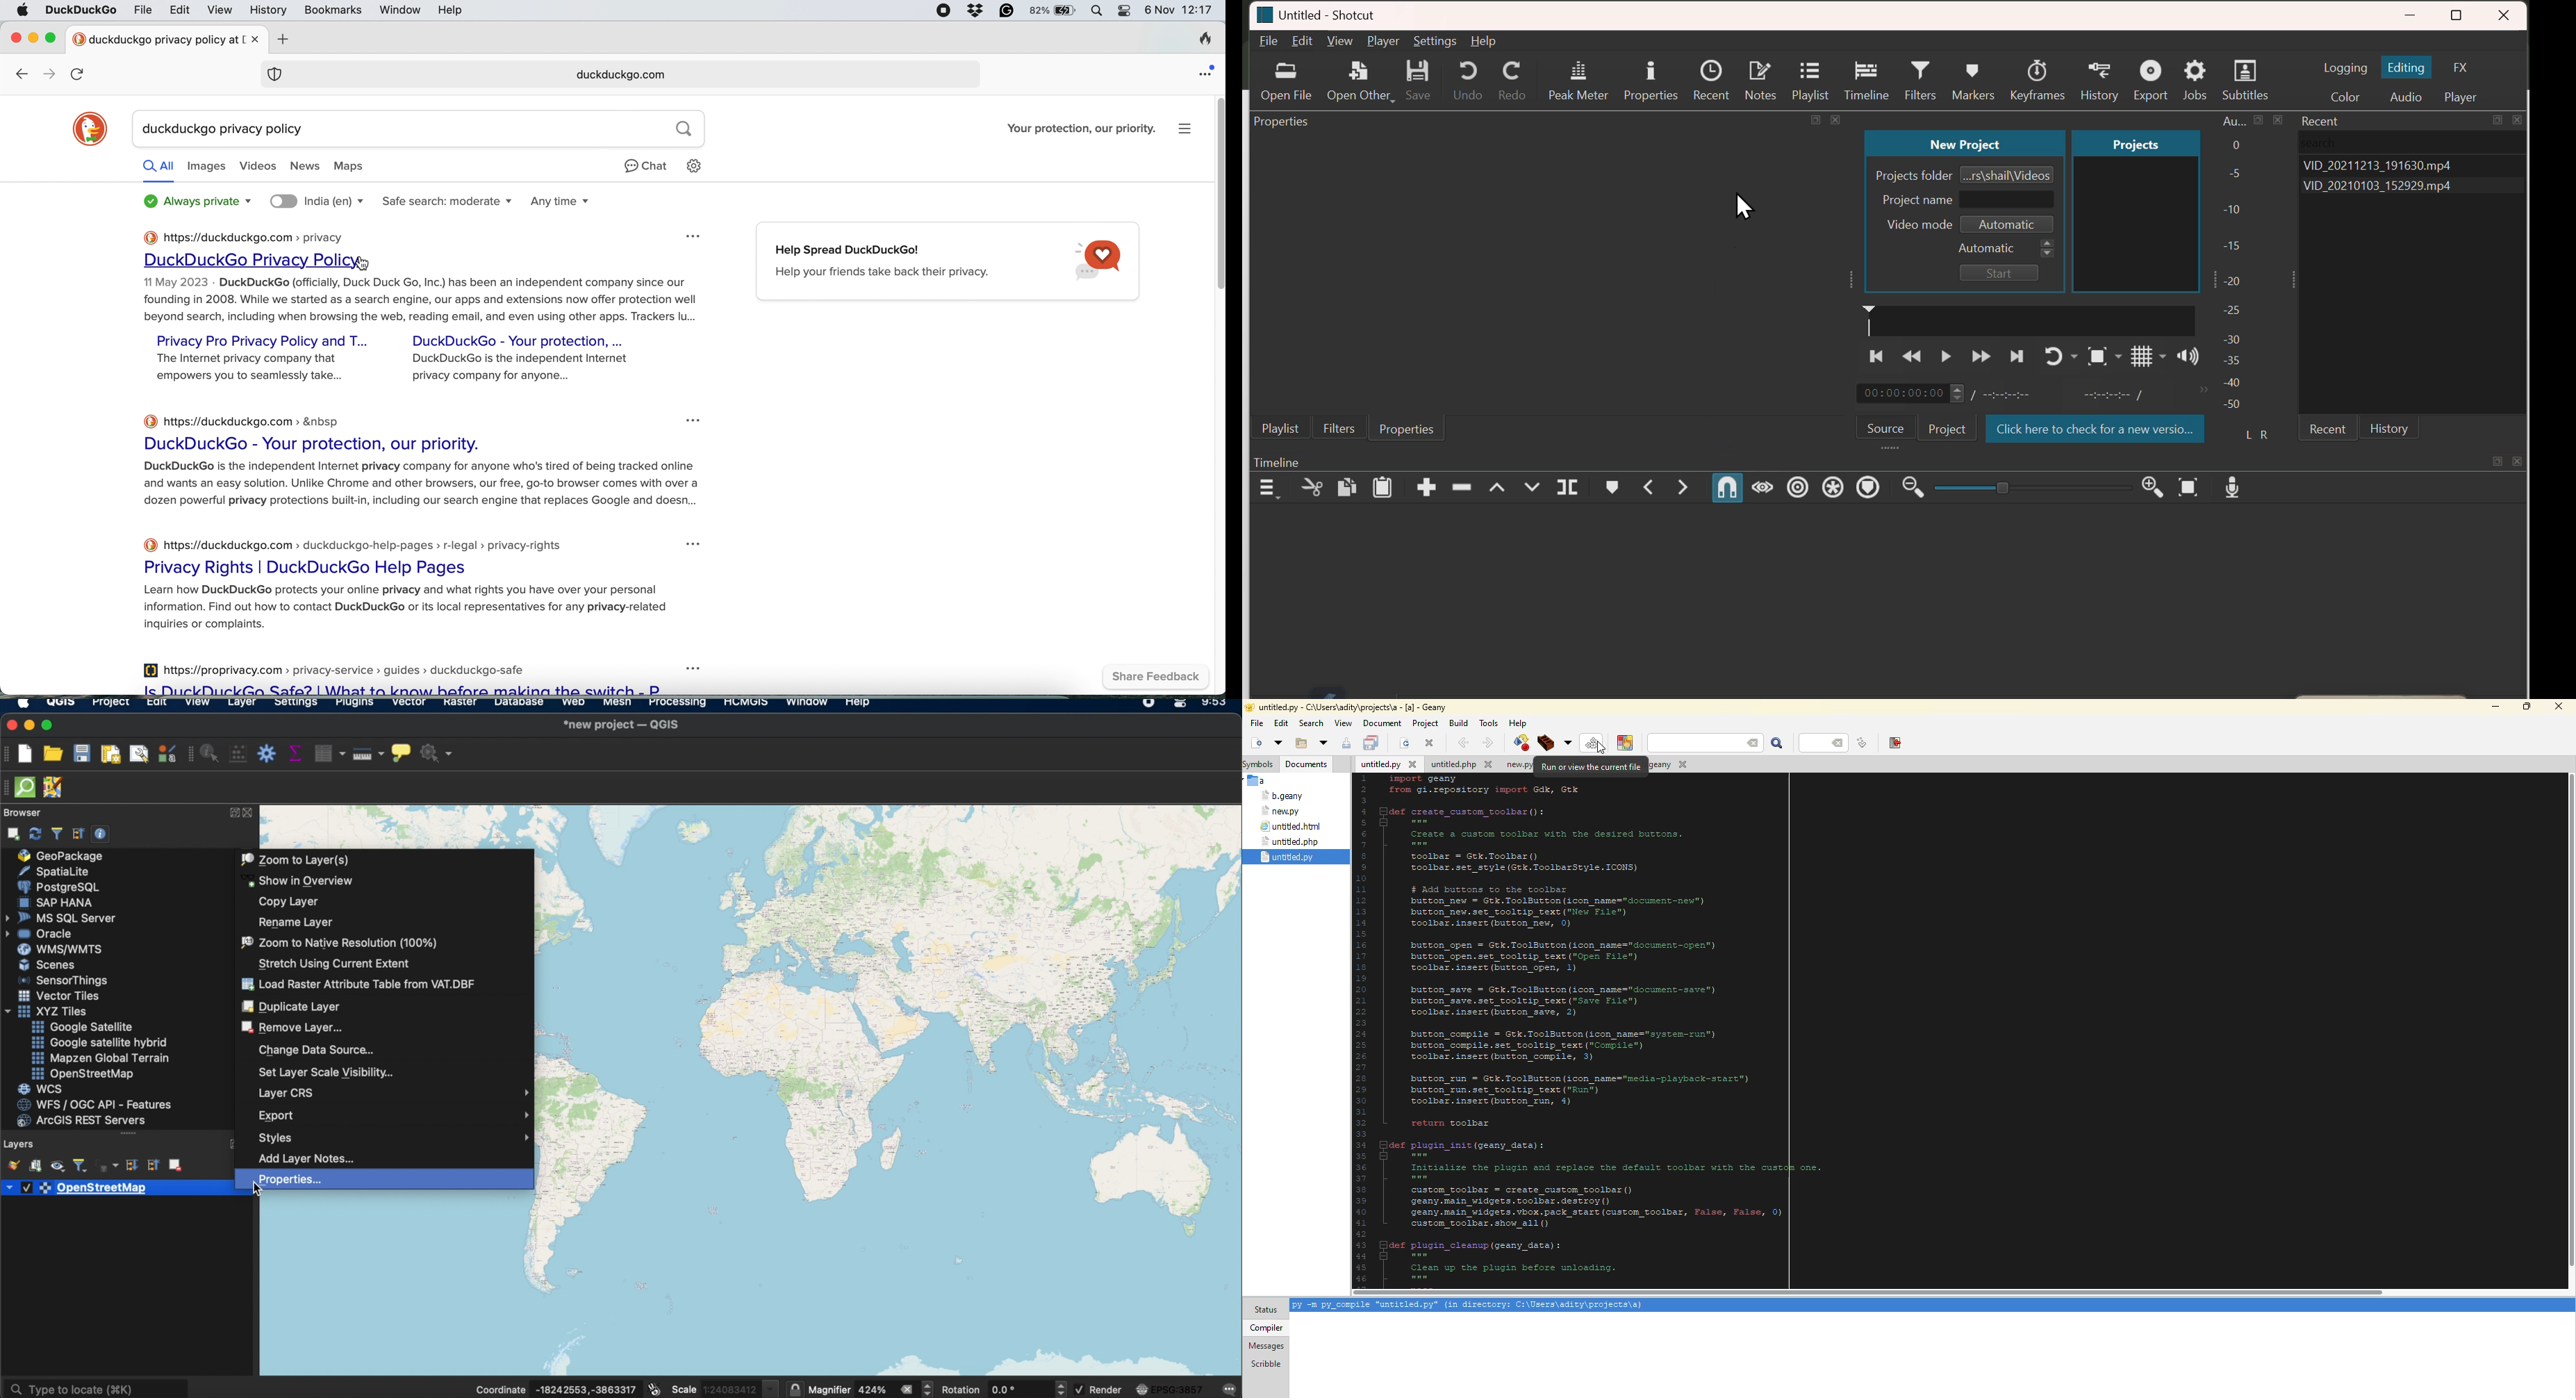 This screenshot has height=1400, width=2576. I want to click on messages, so click(1231, 1388).